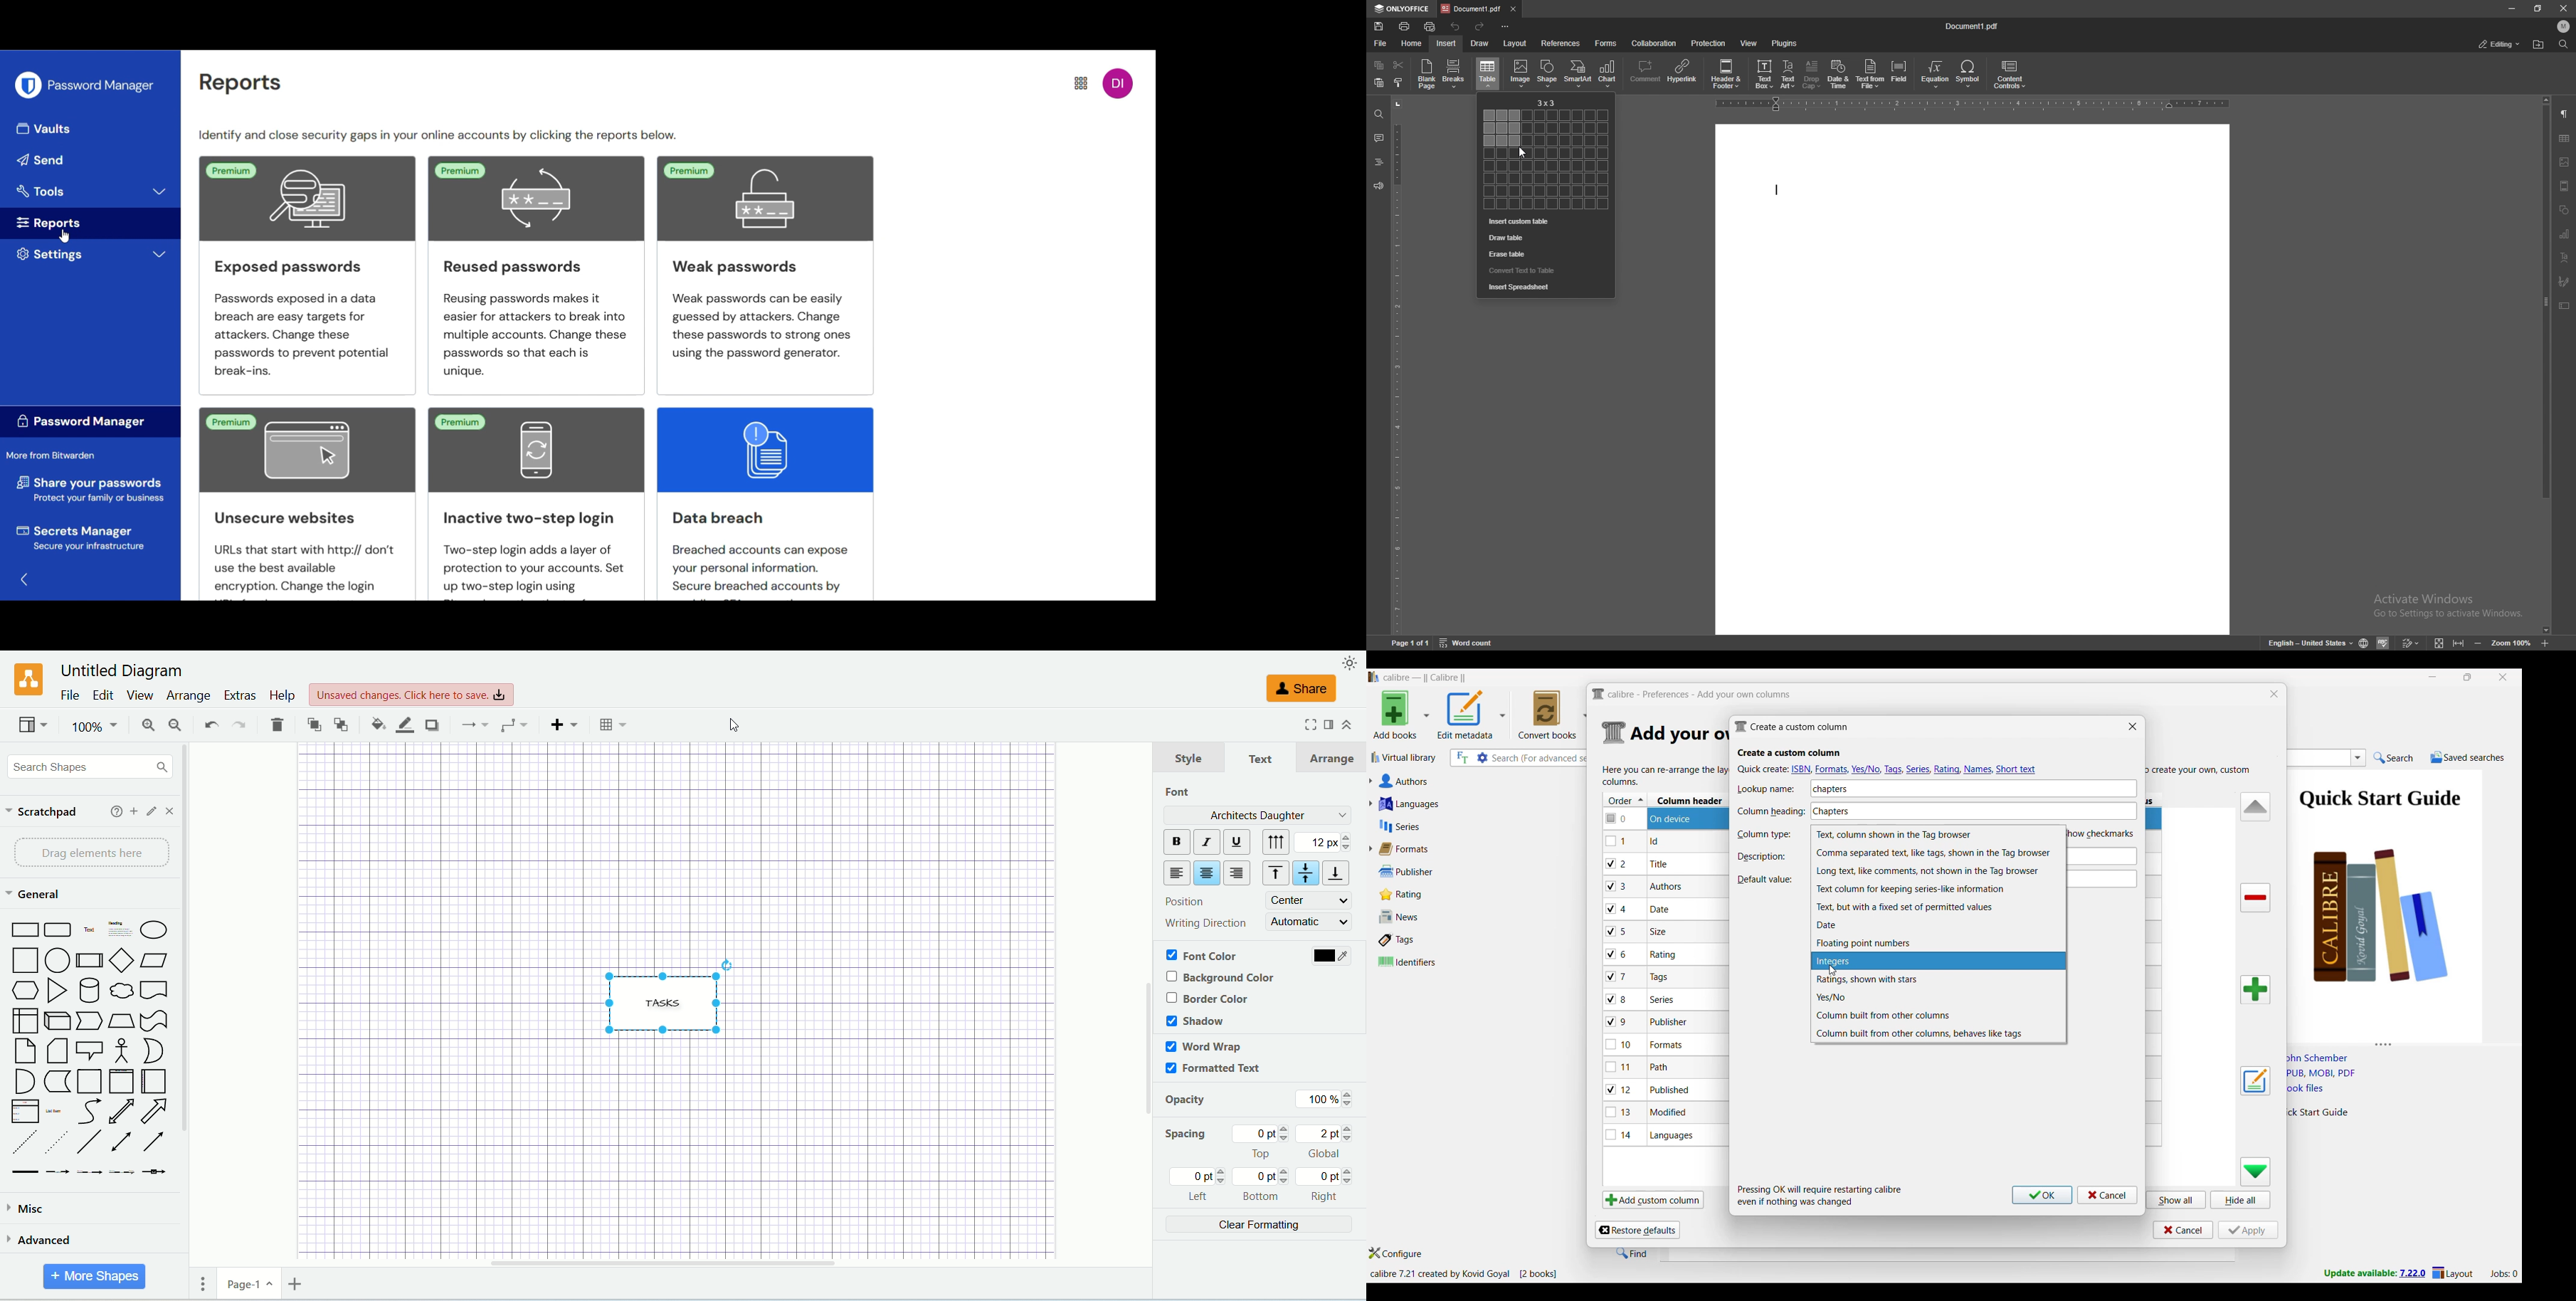 The height and width of the screenshot is (1316, 2576). I want to click on Book preview, so click(2401, 902).